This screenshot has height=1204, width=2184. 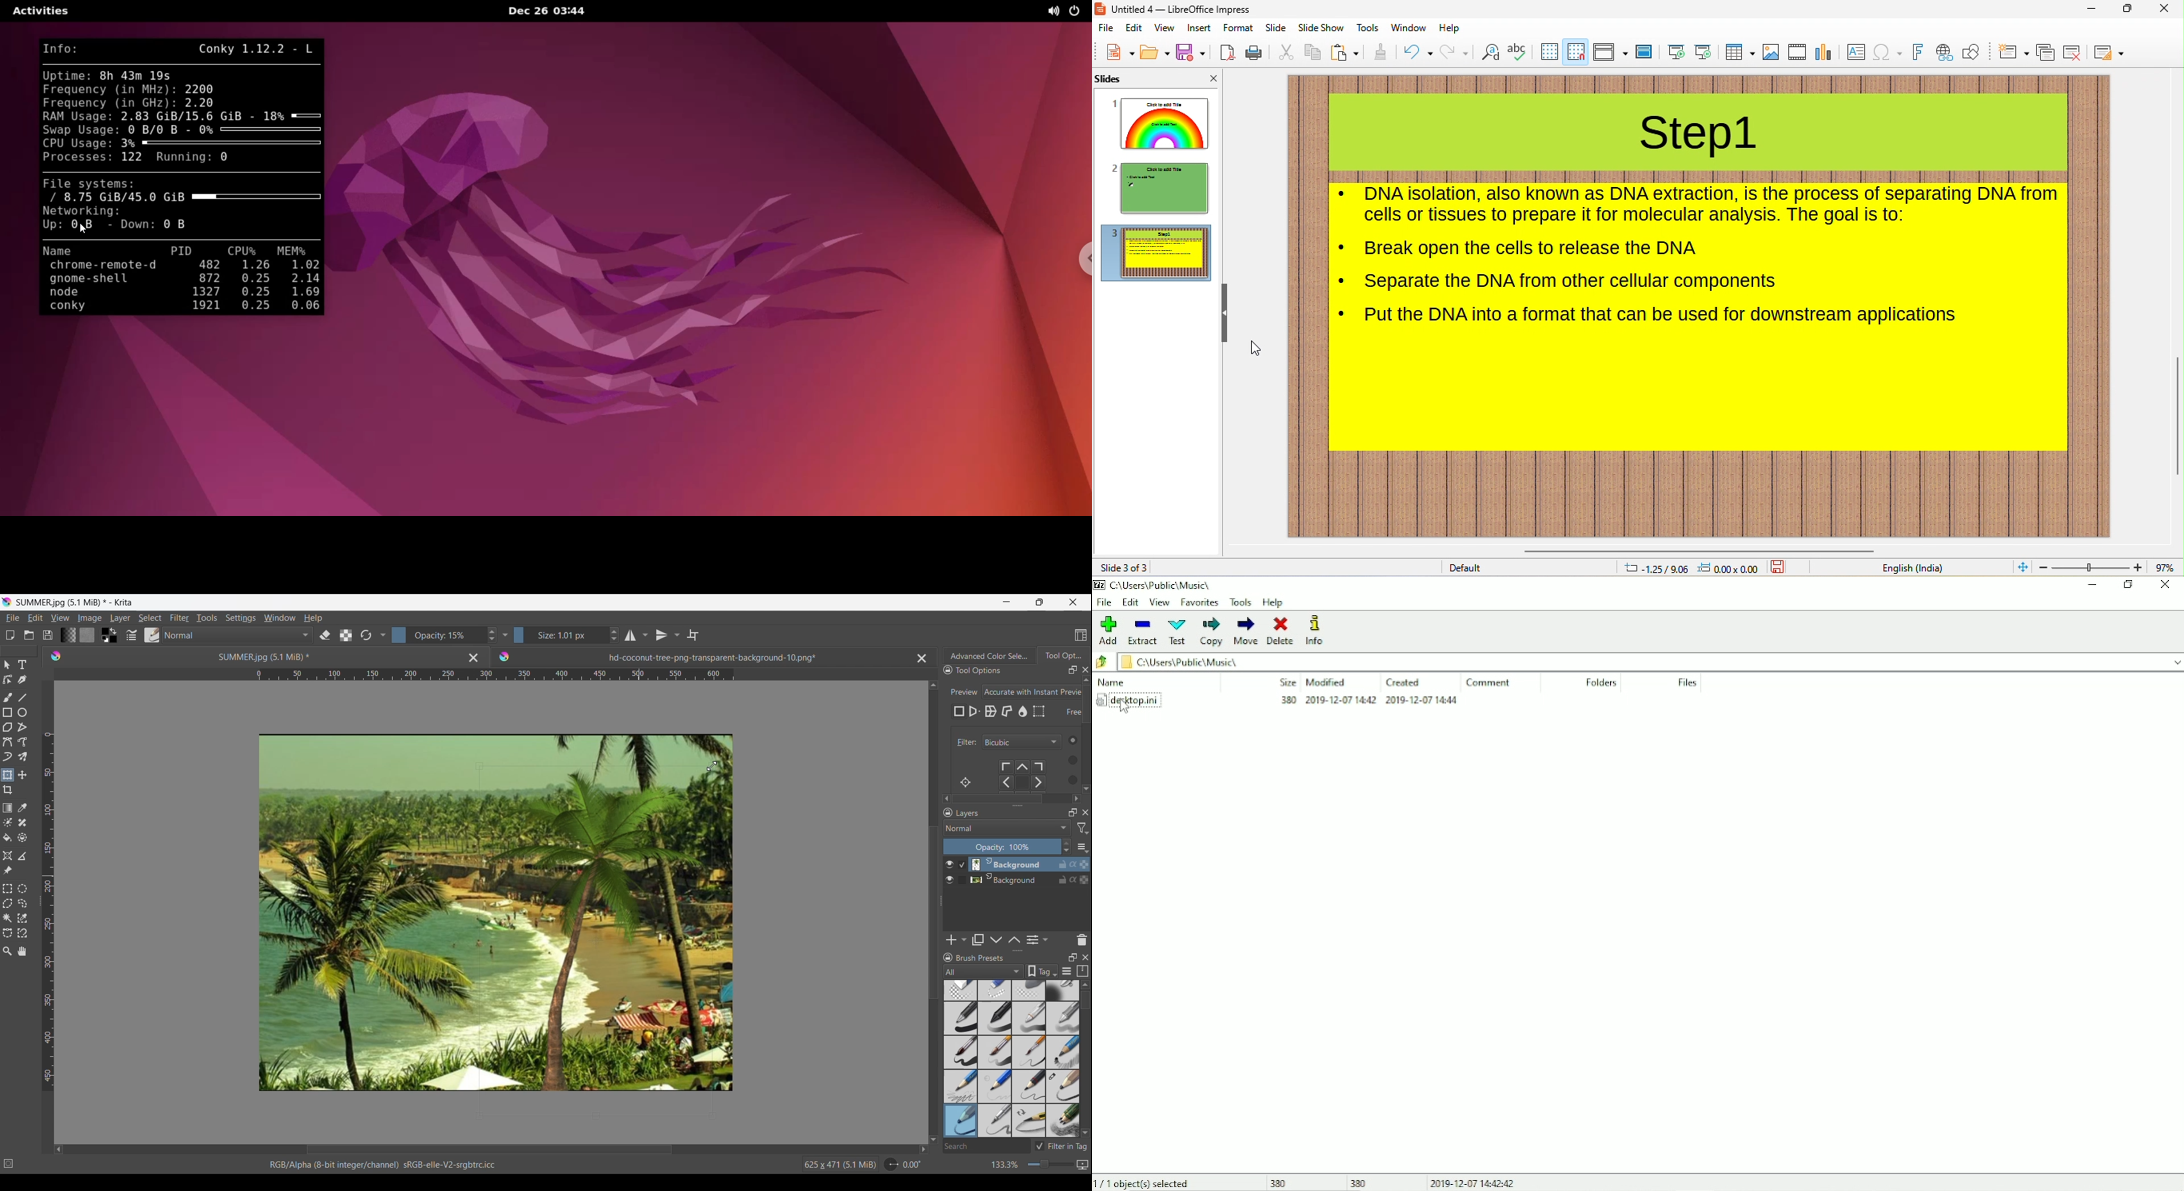 I want to click on redo, so click(x=1456, y=52).